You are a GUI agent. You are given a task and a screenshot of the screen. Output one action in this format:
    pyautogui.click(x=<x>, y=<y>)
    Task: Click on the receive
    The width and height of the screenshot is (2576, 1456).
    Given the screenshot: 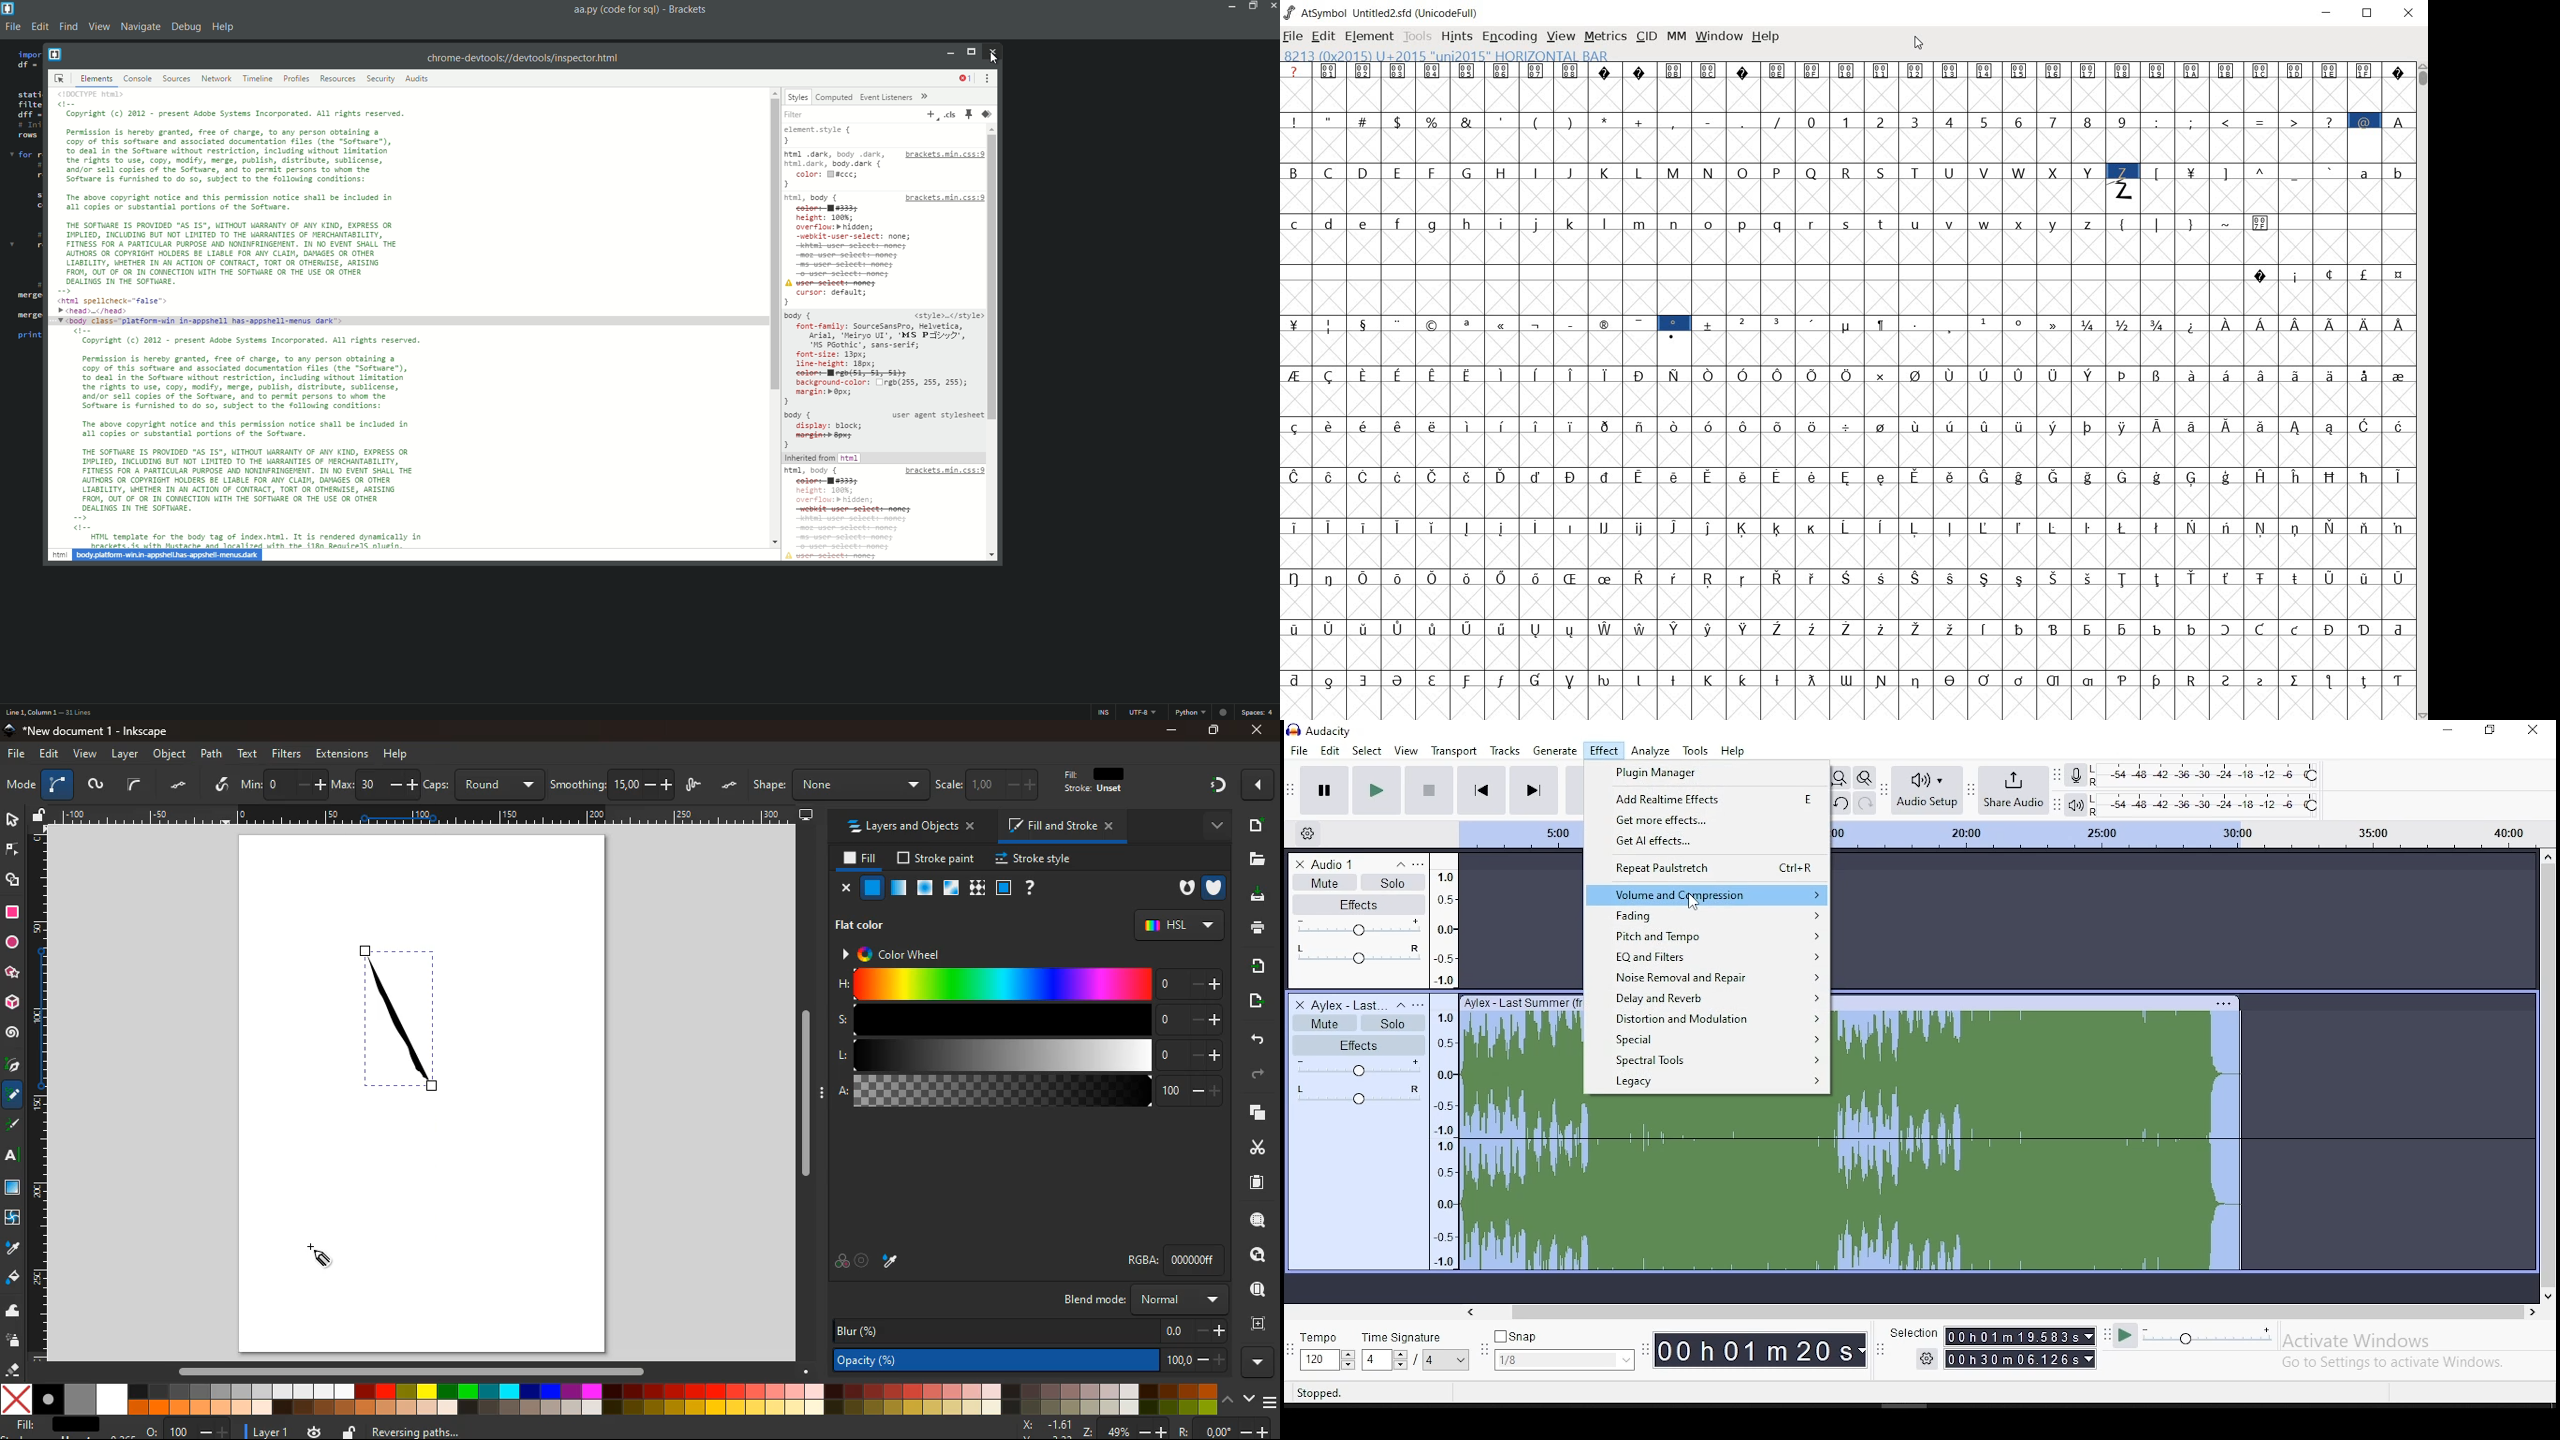 What is the action you would take?
    pyautogui.click(x=1257, y=965)
    